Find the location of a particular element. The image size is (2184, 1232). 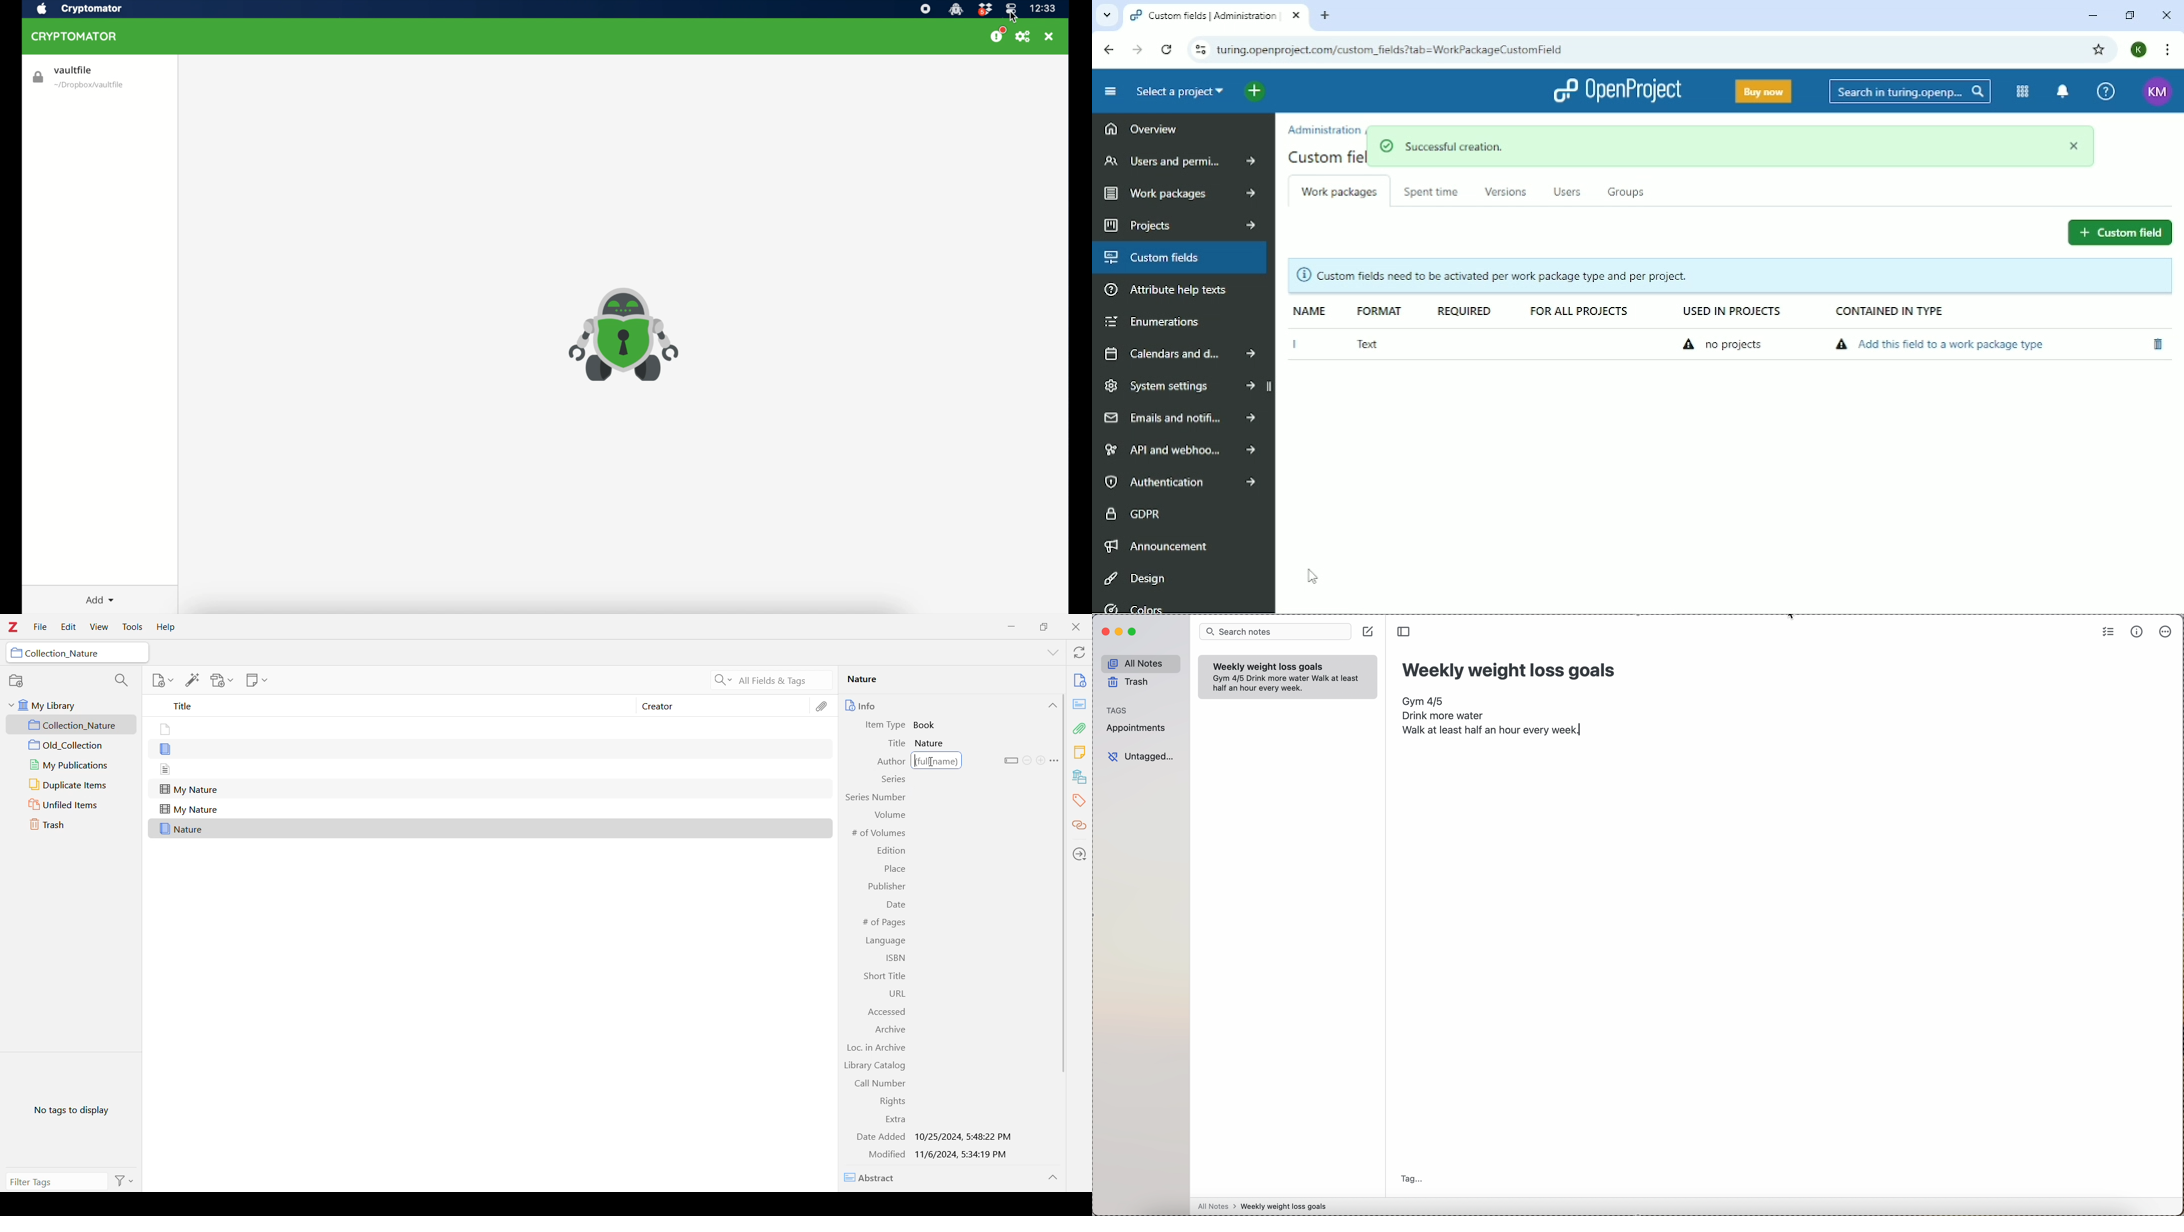

Gym 4/5 is located at coordinates (1228, 679).